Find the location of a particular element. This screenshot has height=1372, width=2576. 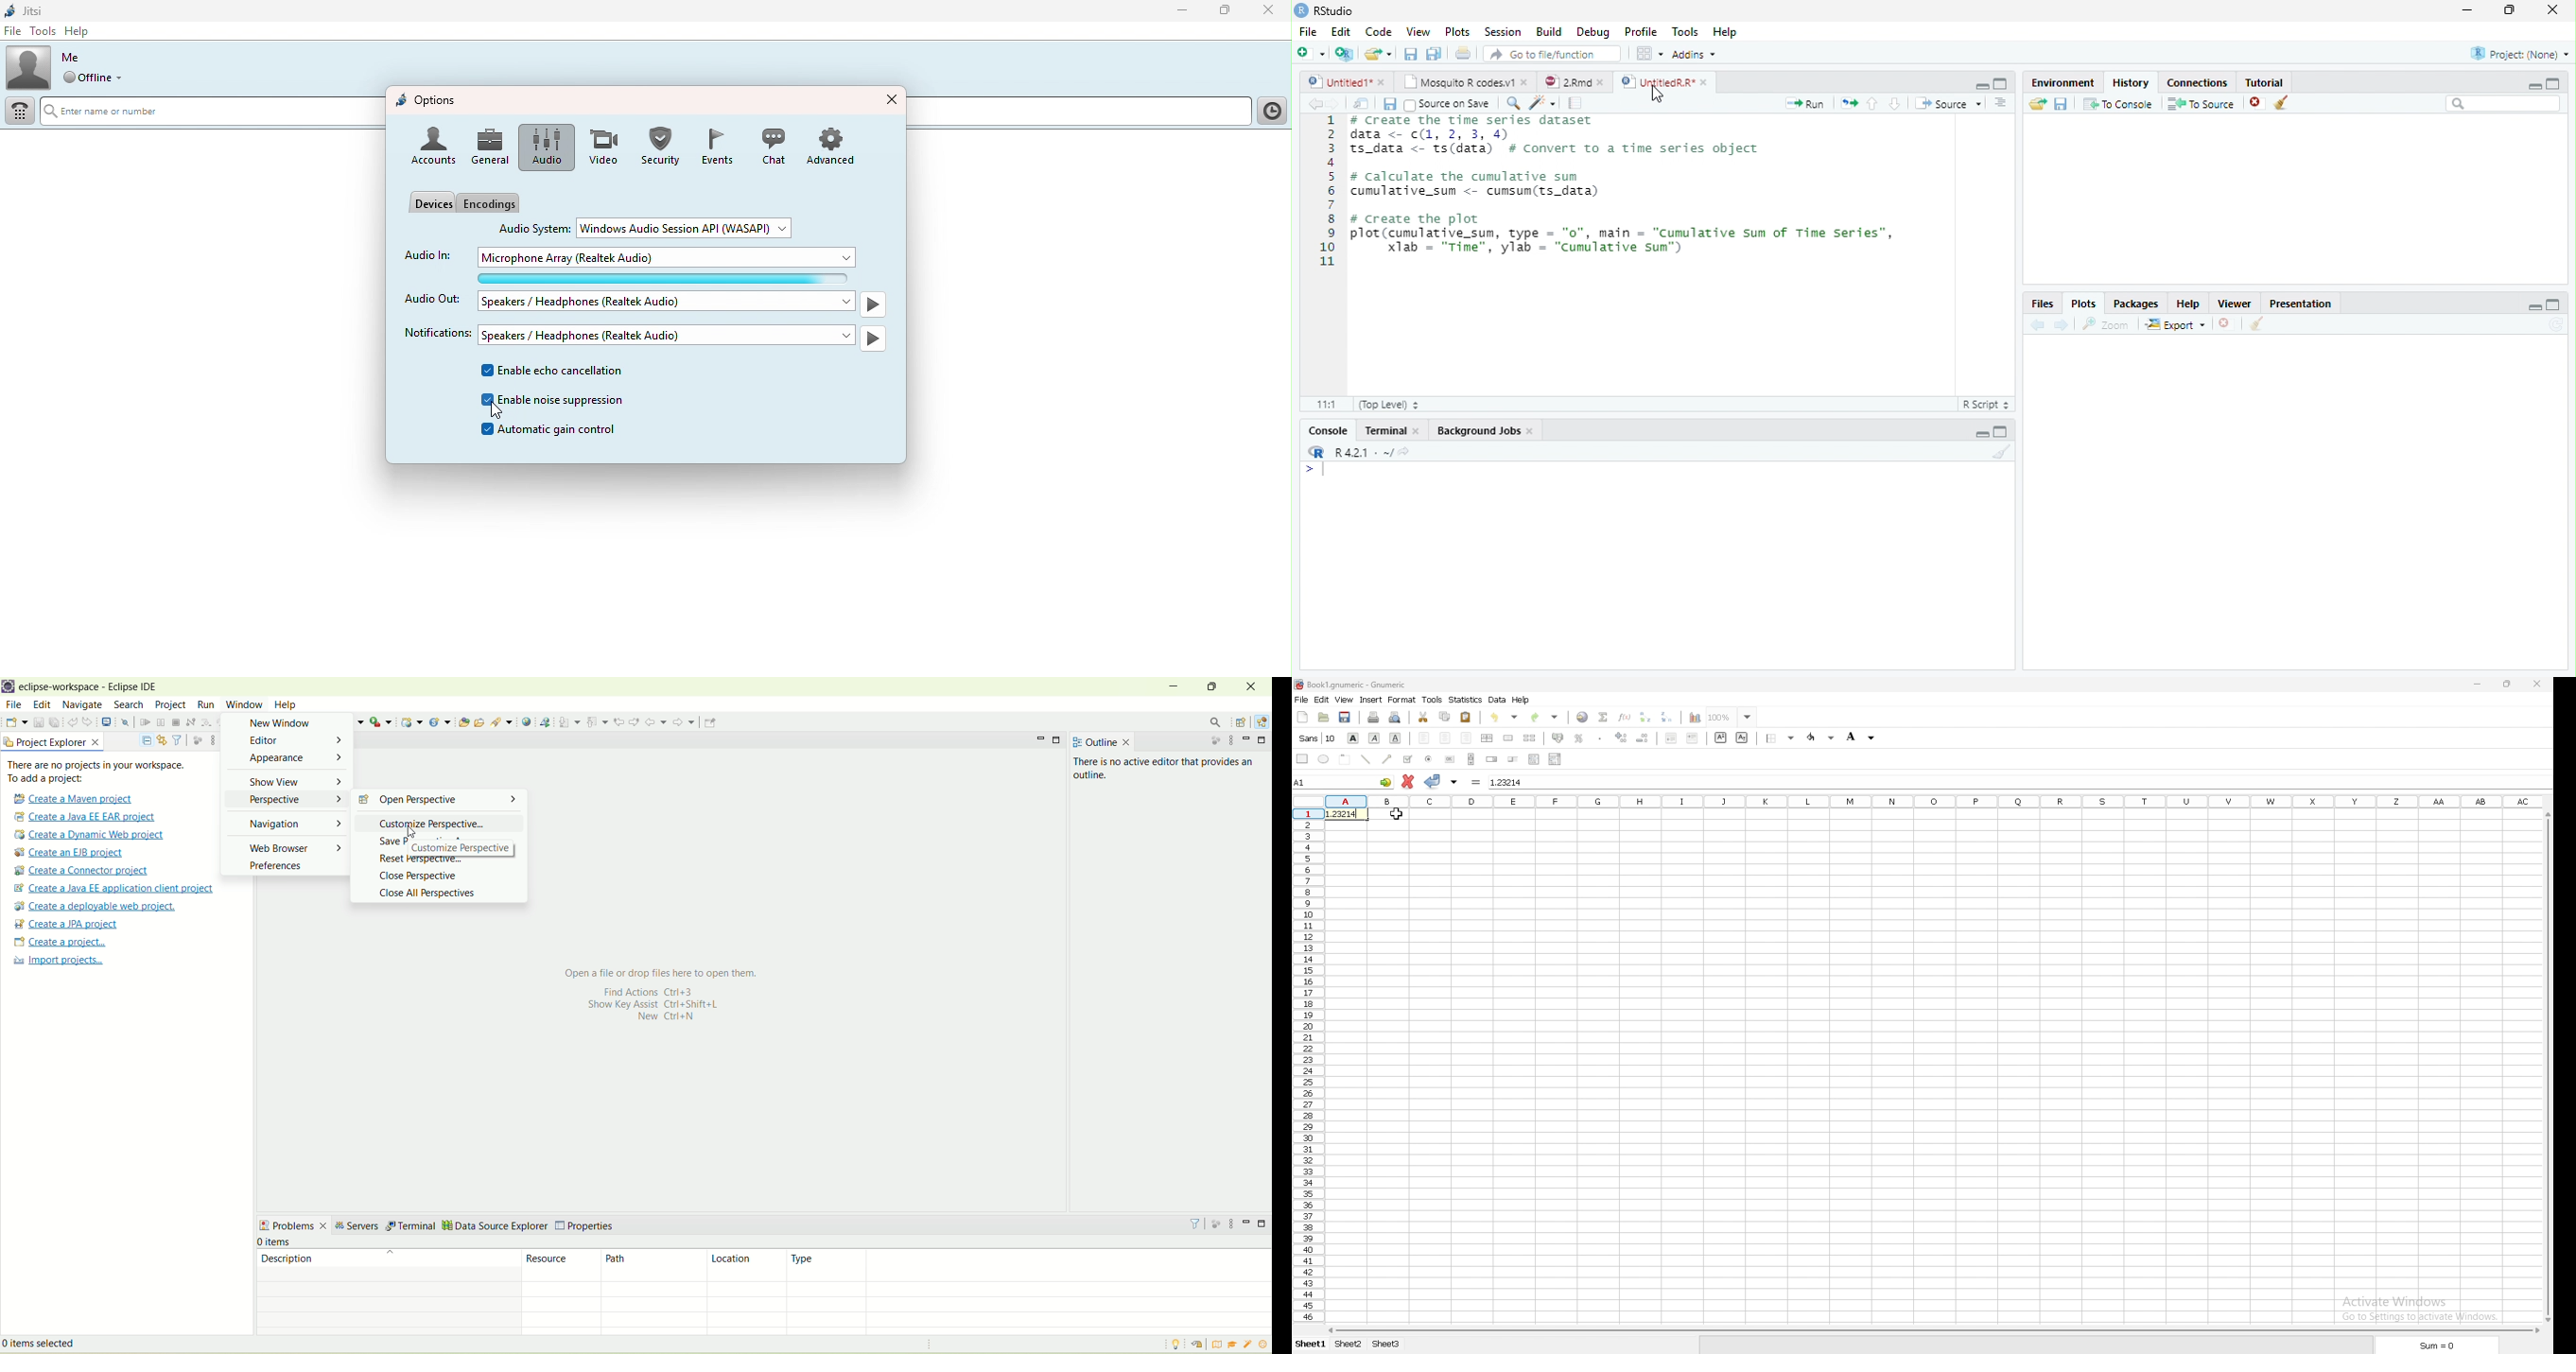

Clear Console is located at coordinates (2280, 105).